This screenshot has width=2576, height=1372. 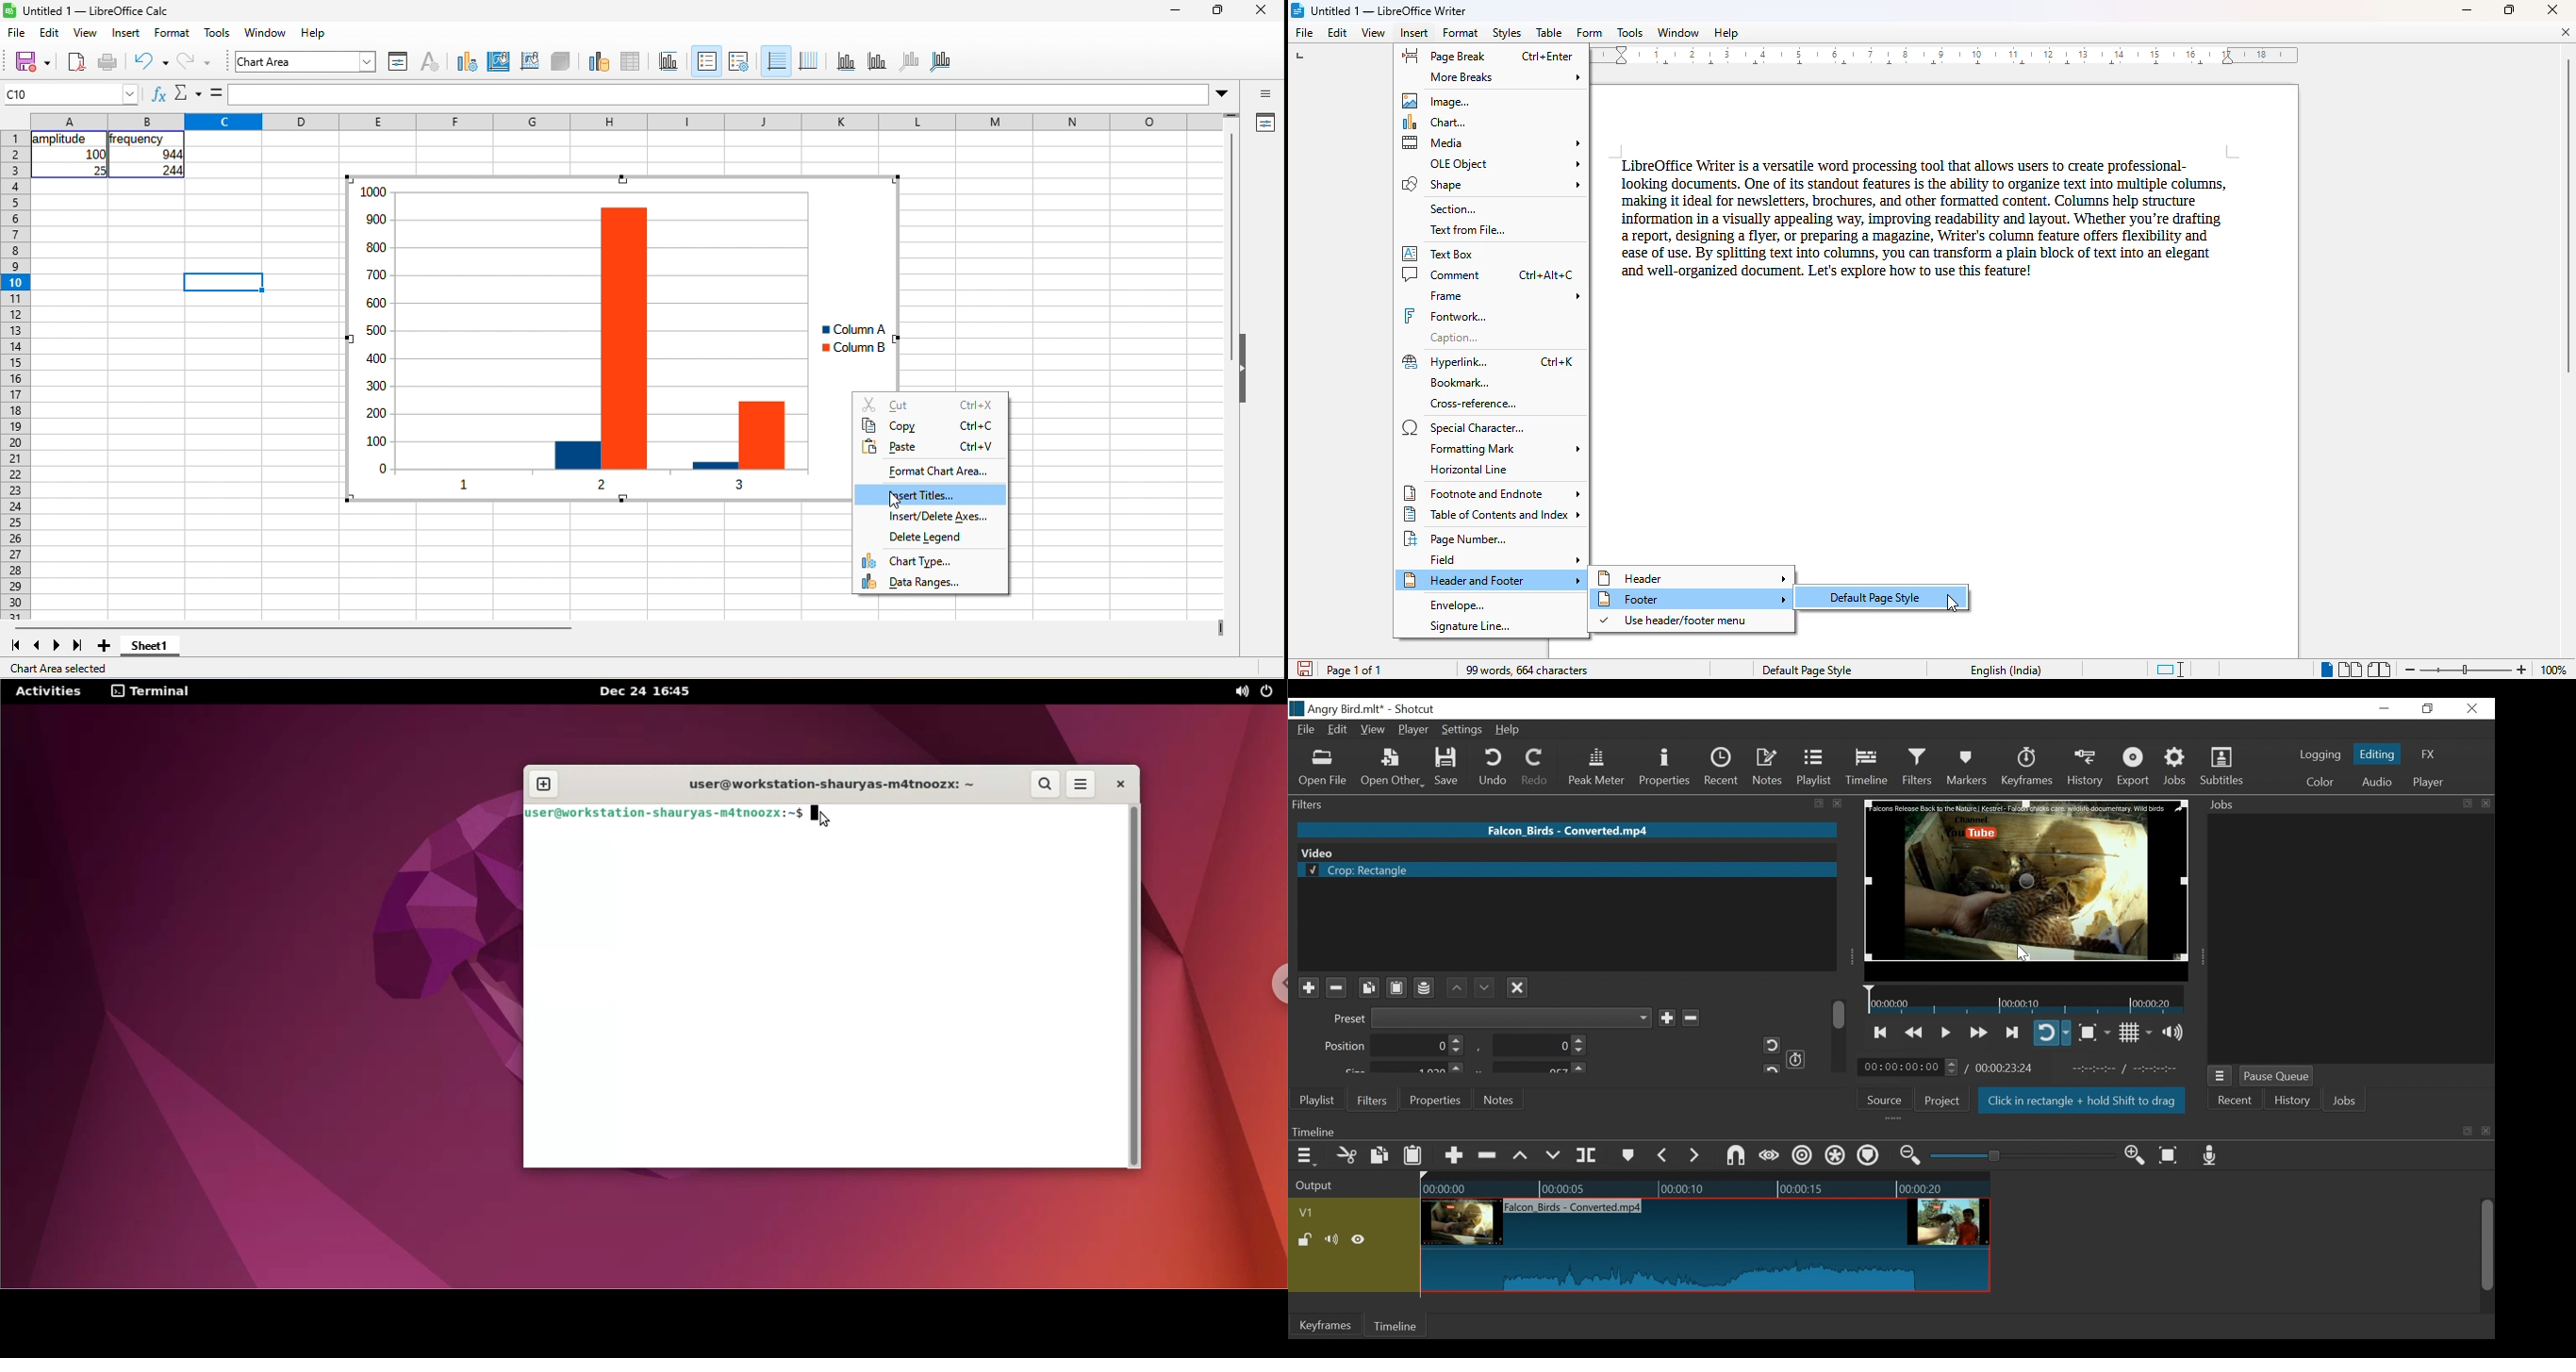 I want to click on add new sheet, so click(x=103, y=646).